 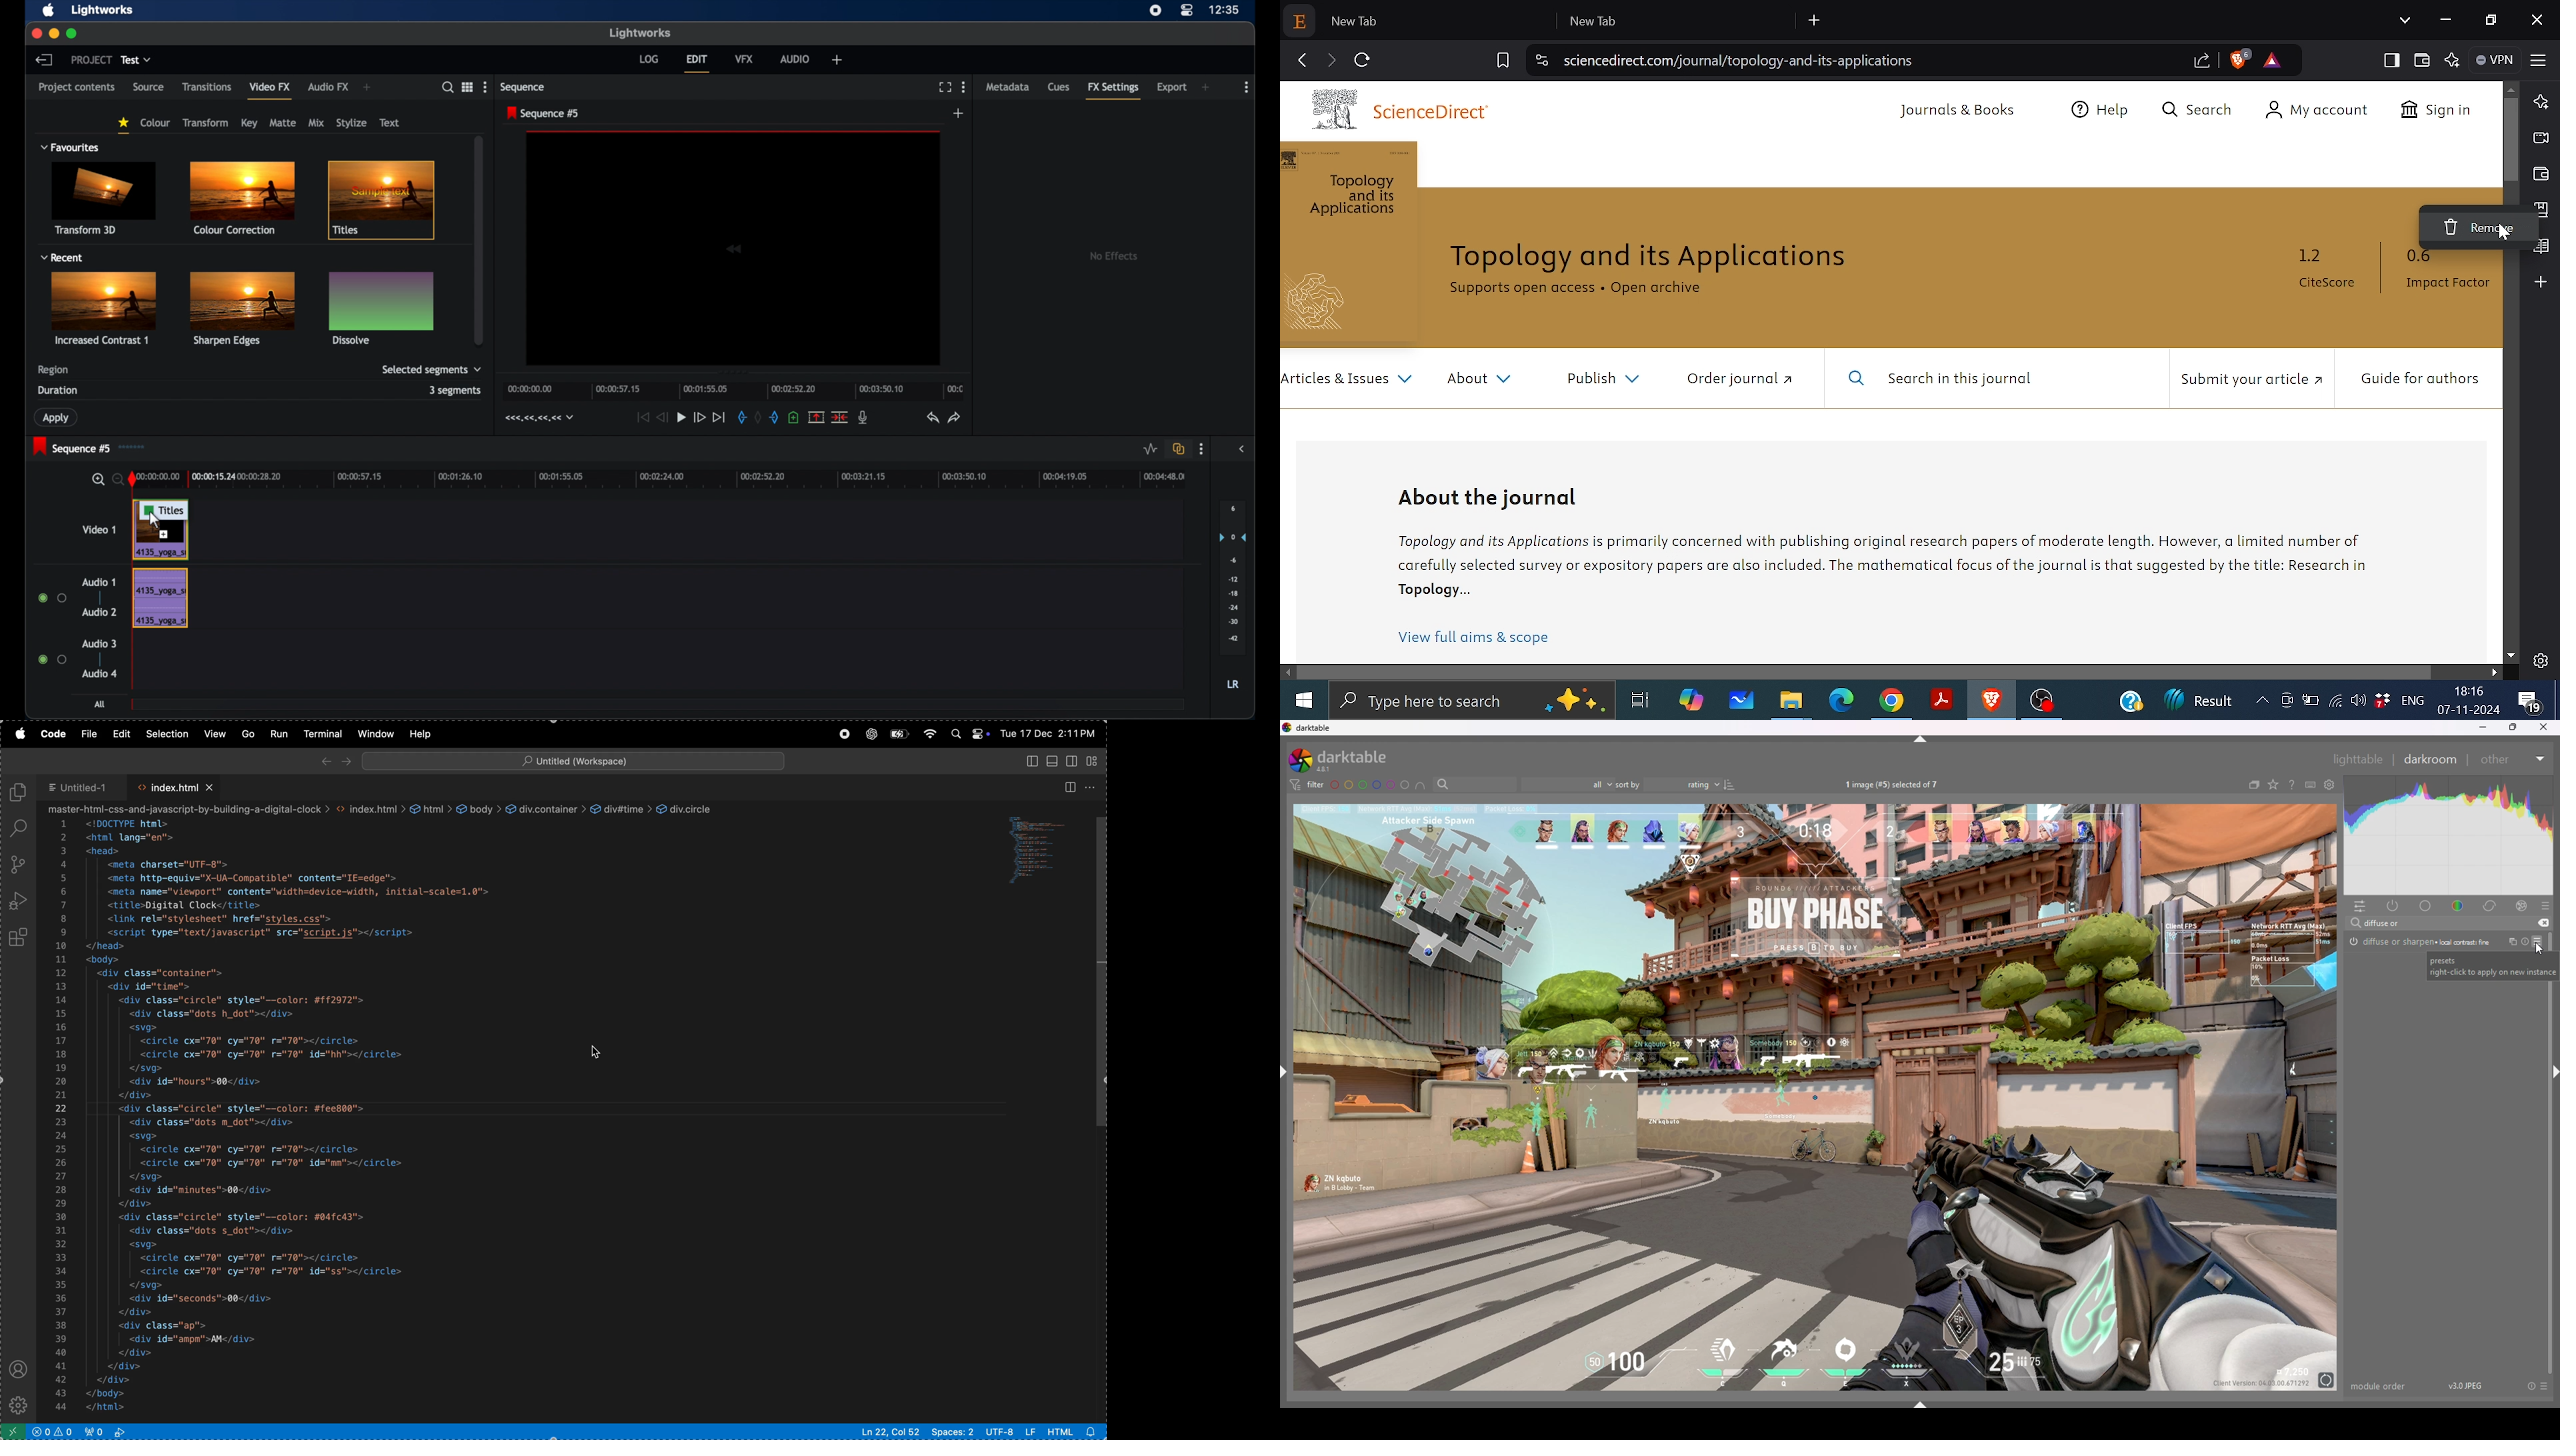 What do you see at coordinates (795, 418) in the screenshot?
I see `add cue at current position` at bounding box center [795, 418].